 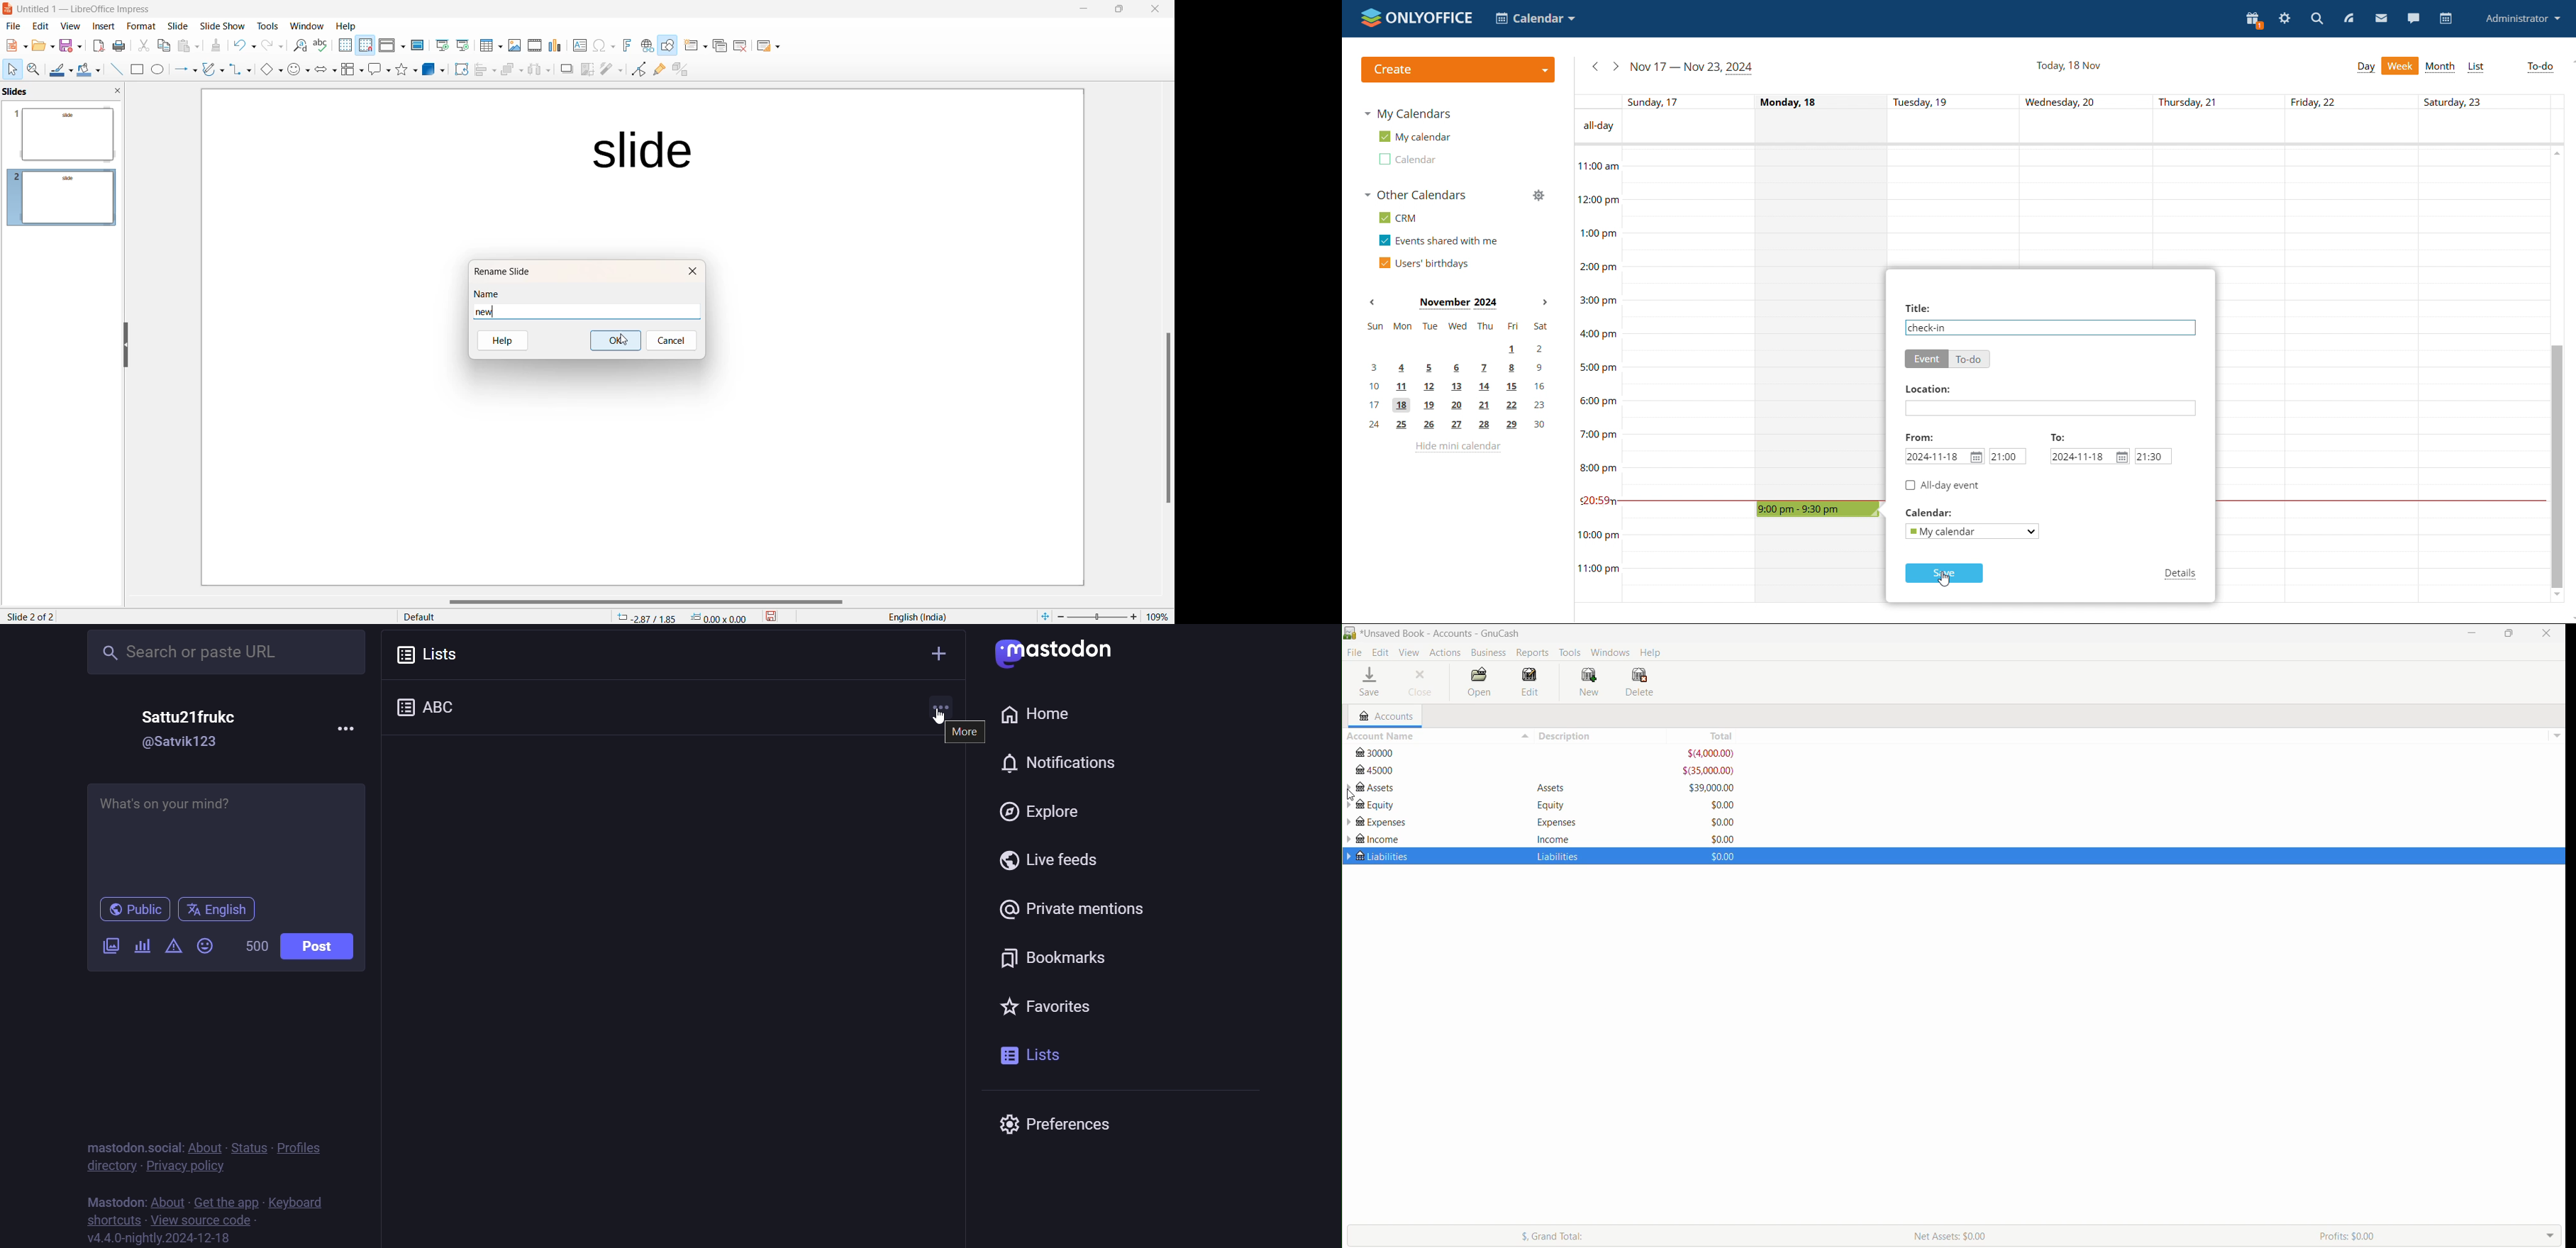 What do you see at coordinates (179, 744) in the screenshot?
I see `@satvik123` at bounding box center [179, 744].